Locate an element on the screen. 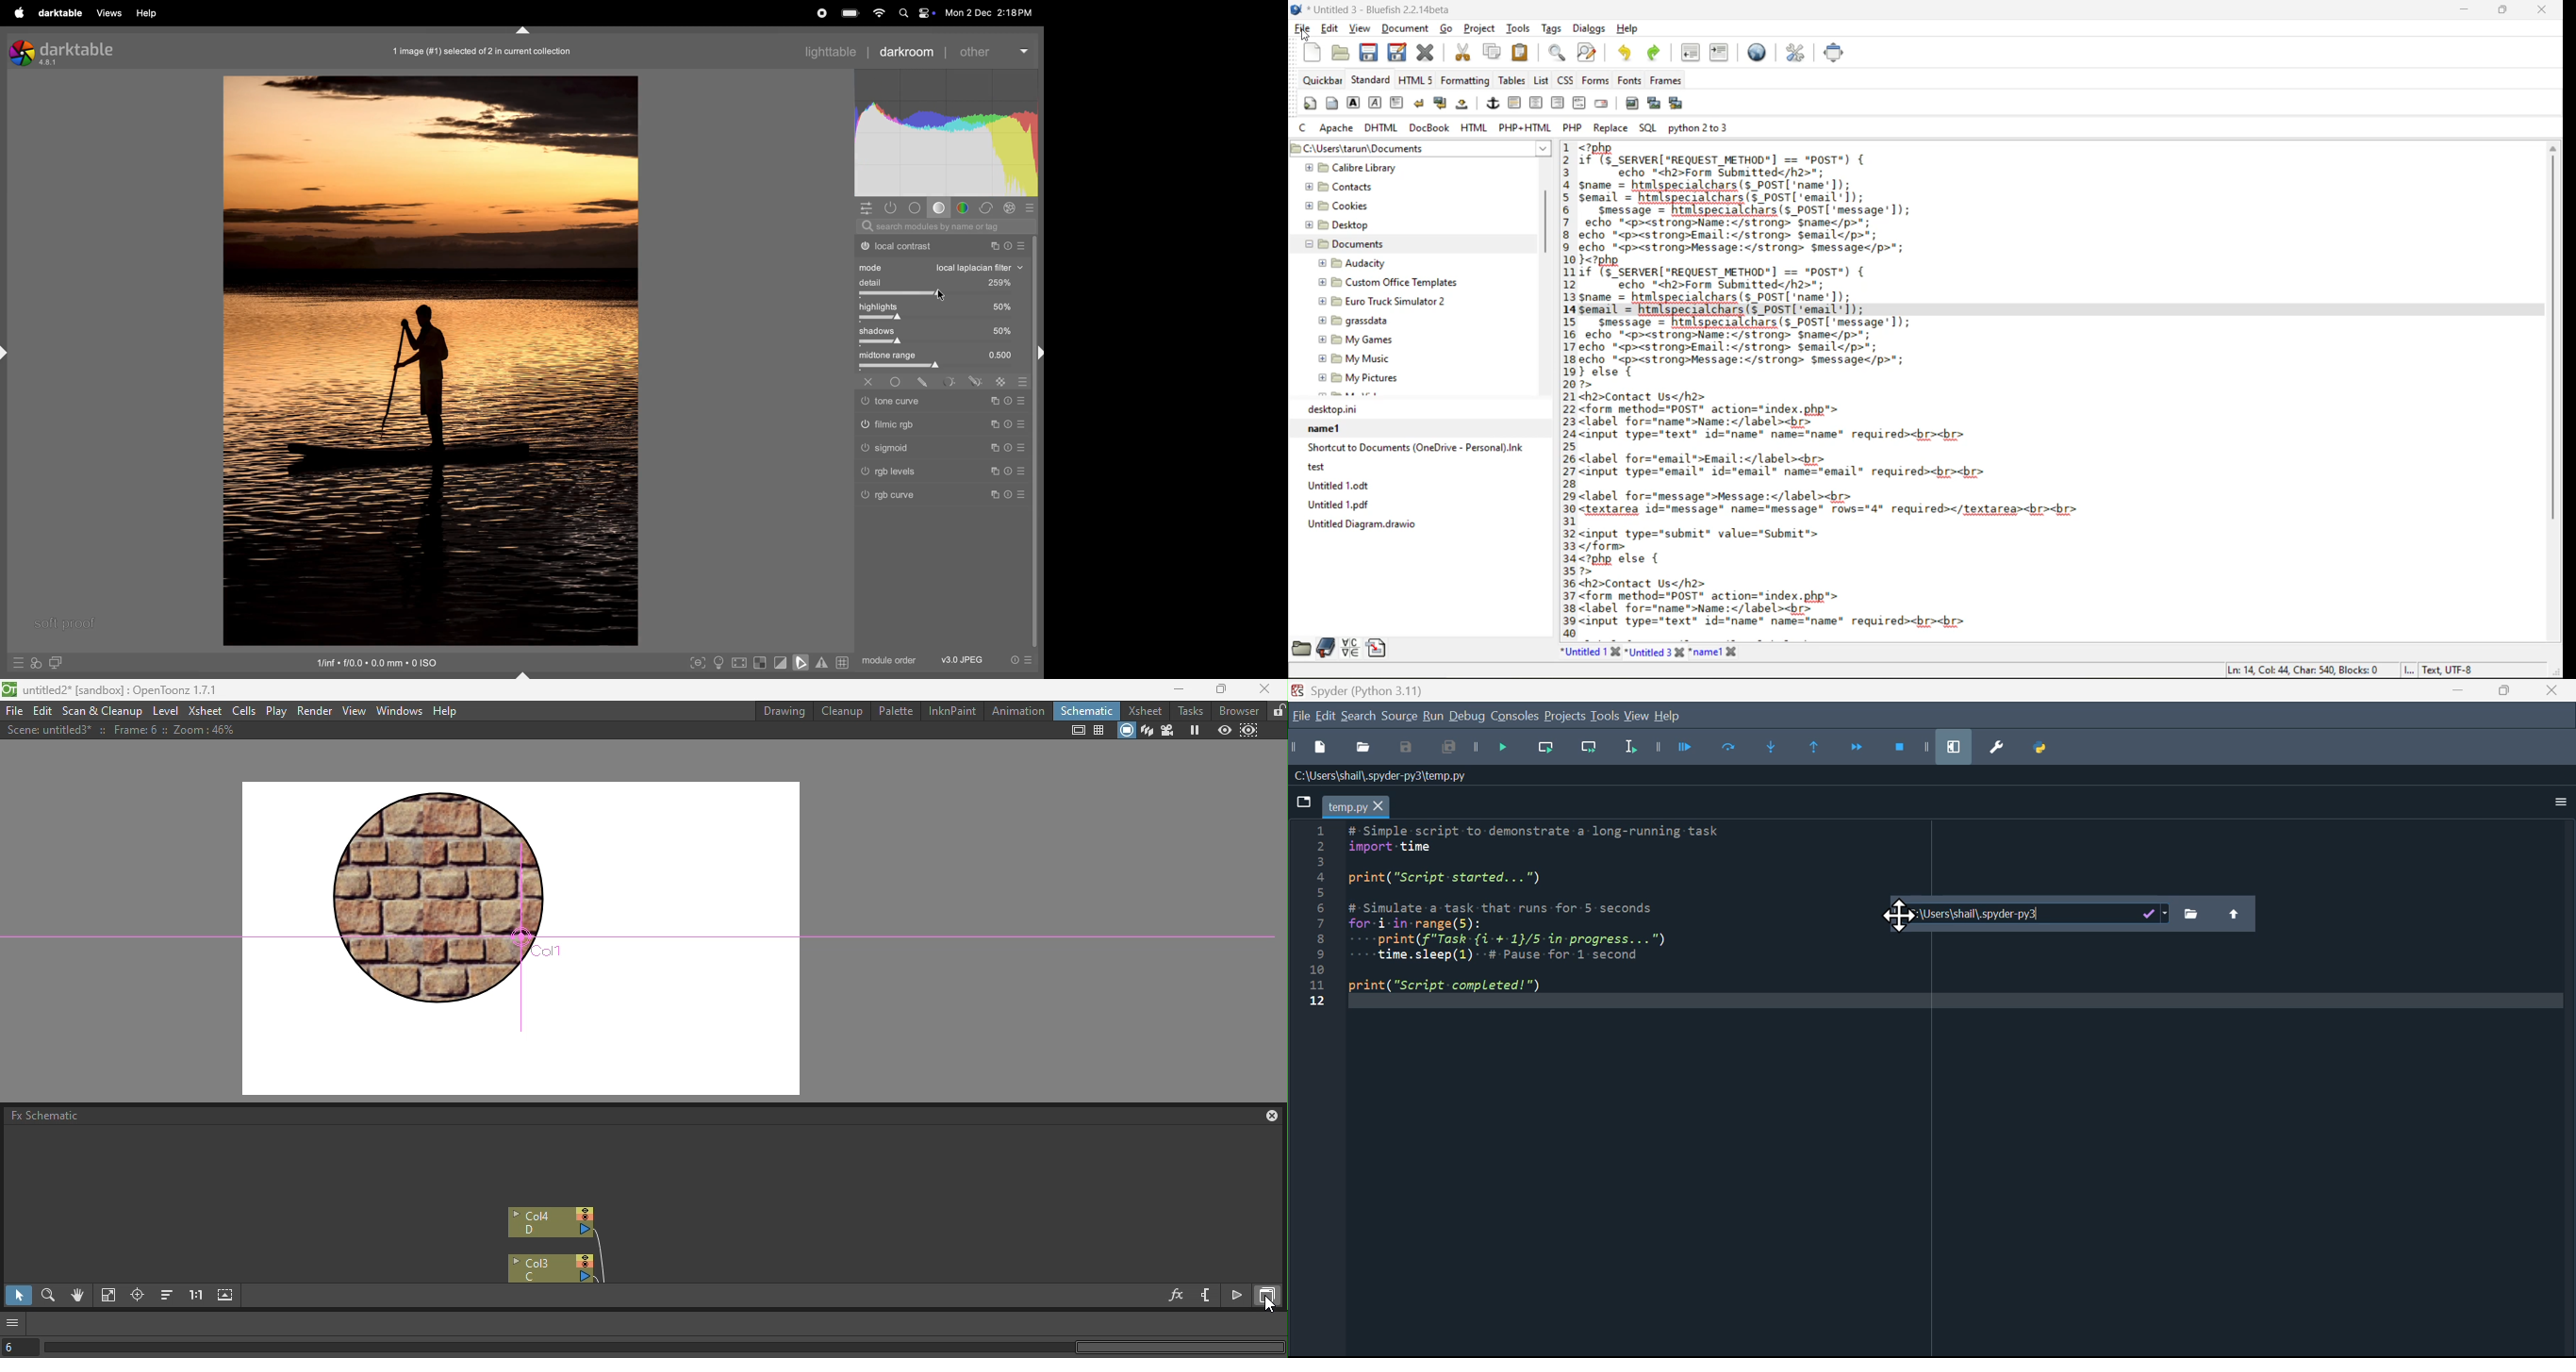 The height and width of the screenshot is (1372, 2576). Cursor on Plugin is located at coordinates (1898, 911).